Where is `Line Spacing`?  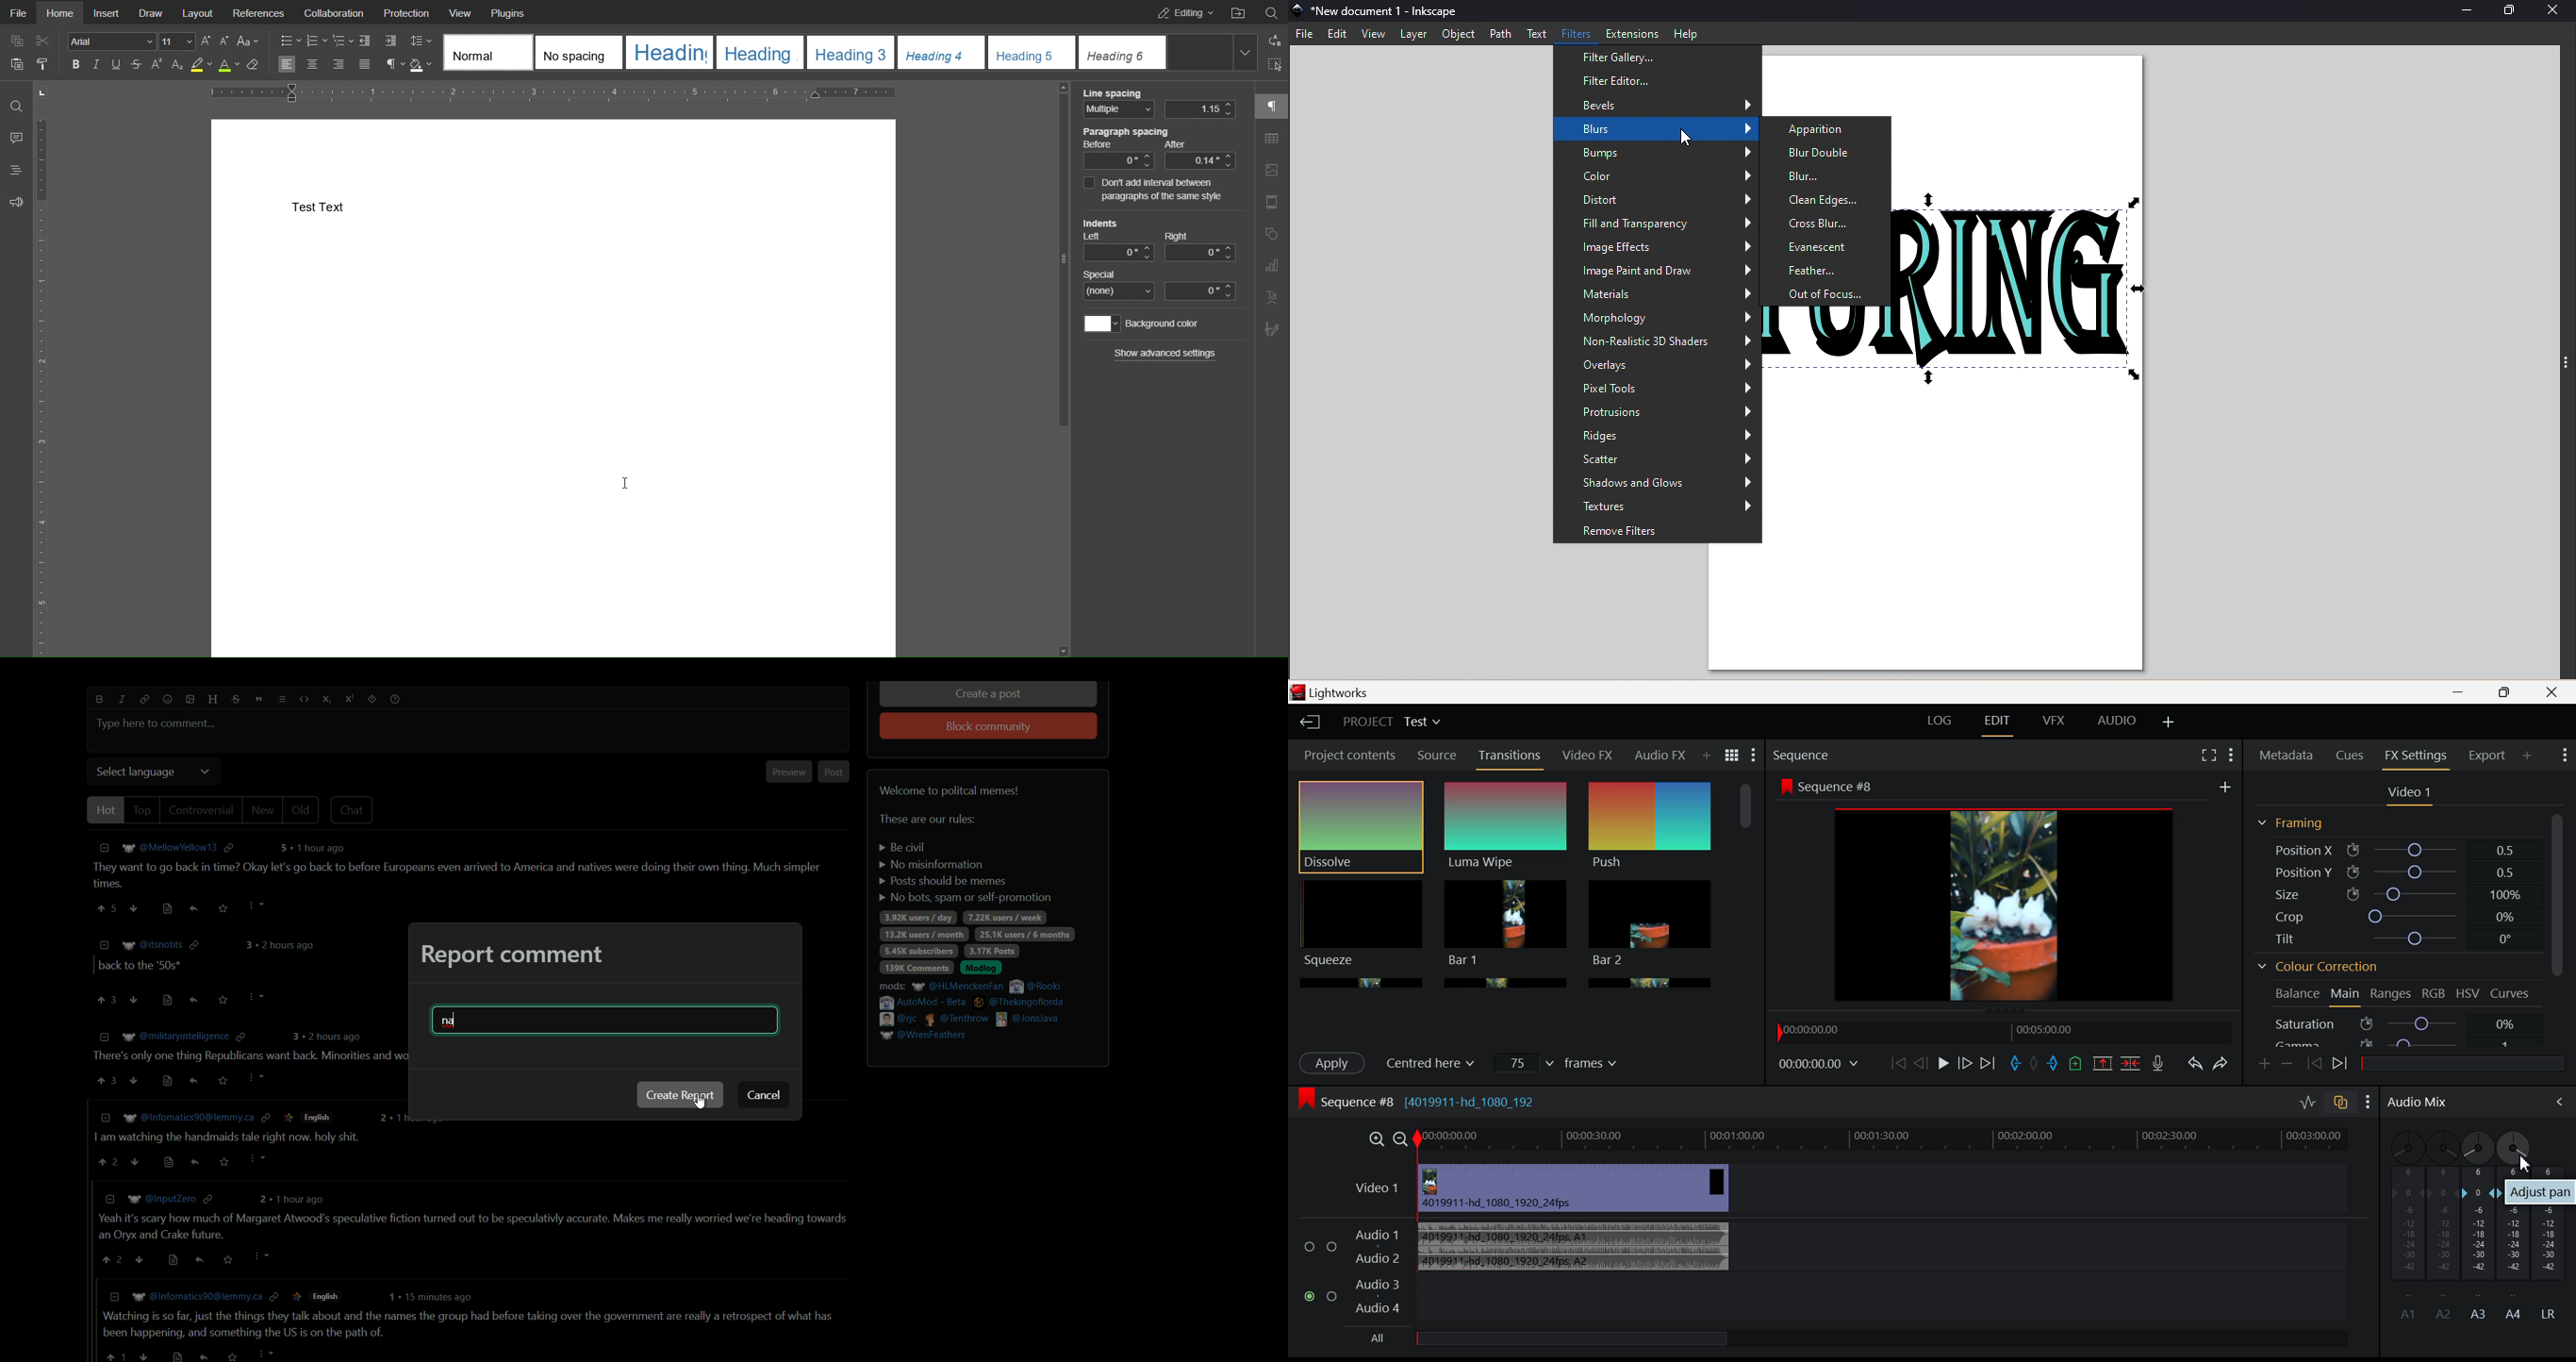
Line Spacing is located at coordinates (420, 40).